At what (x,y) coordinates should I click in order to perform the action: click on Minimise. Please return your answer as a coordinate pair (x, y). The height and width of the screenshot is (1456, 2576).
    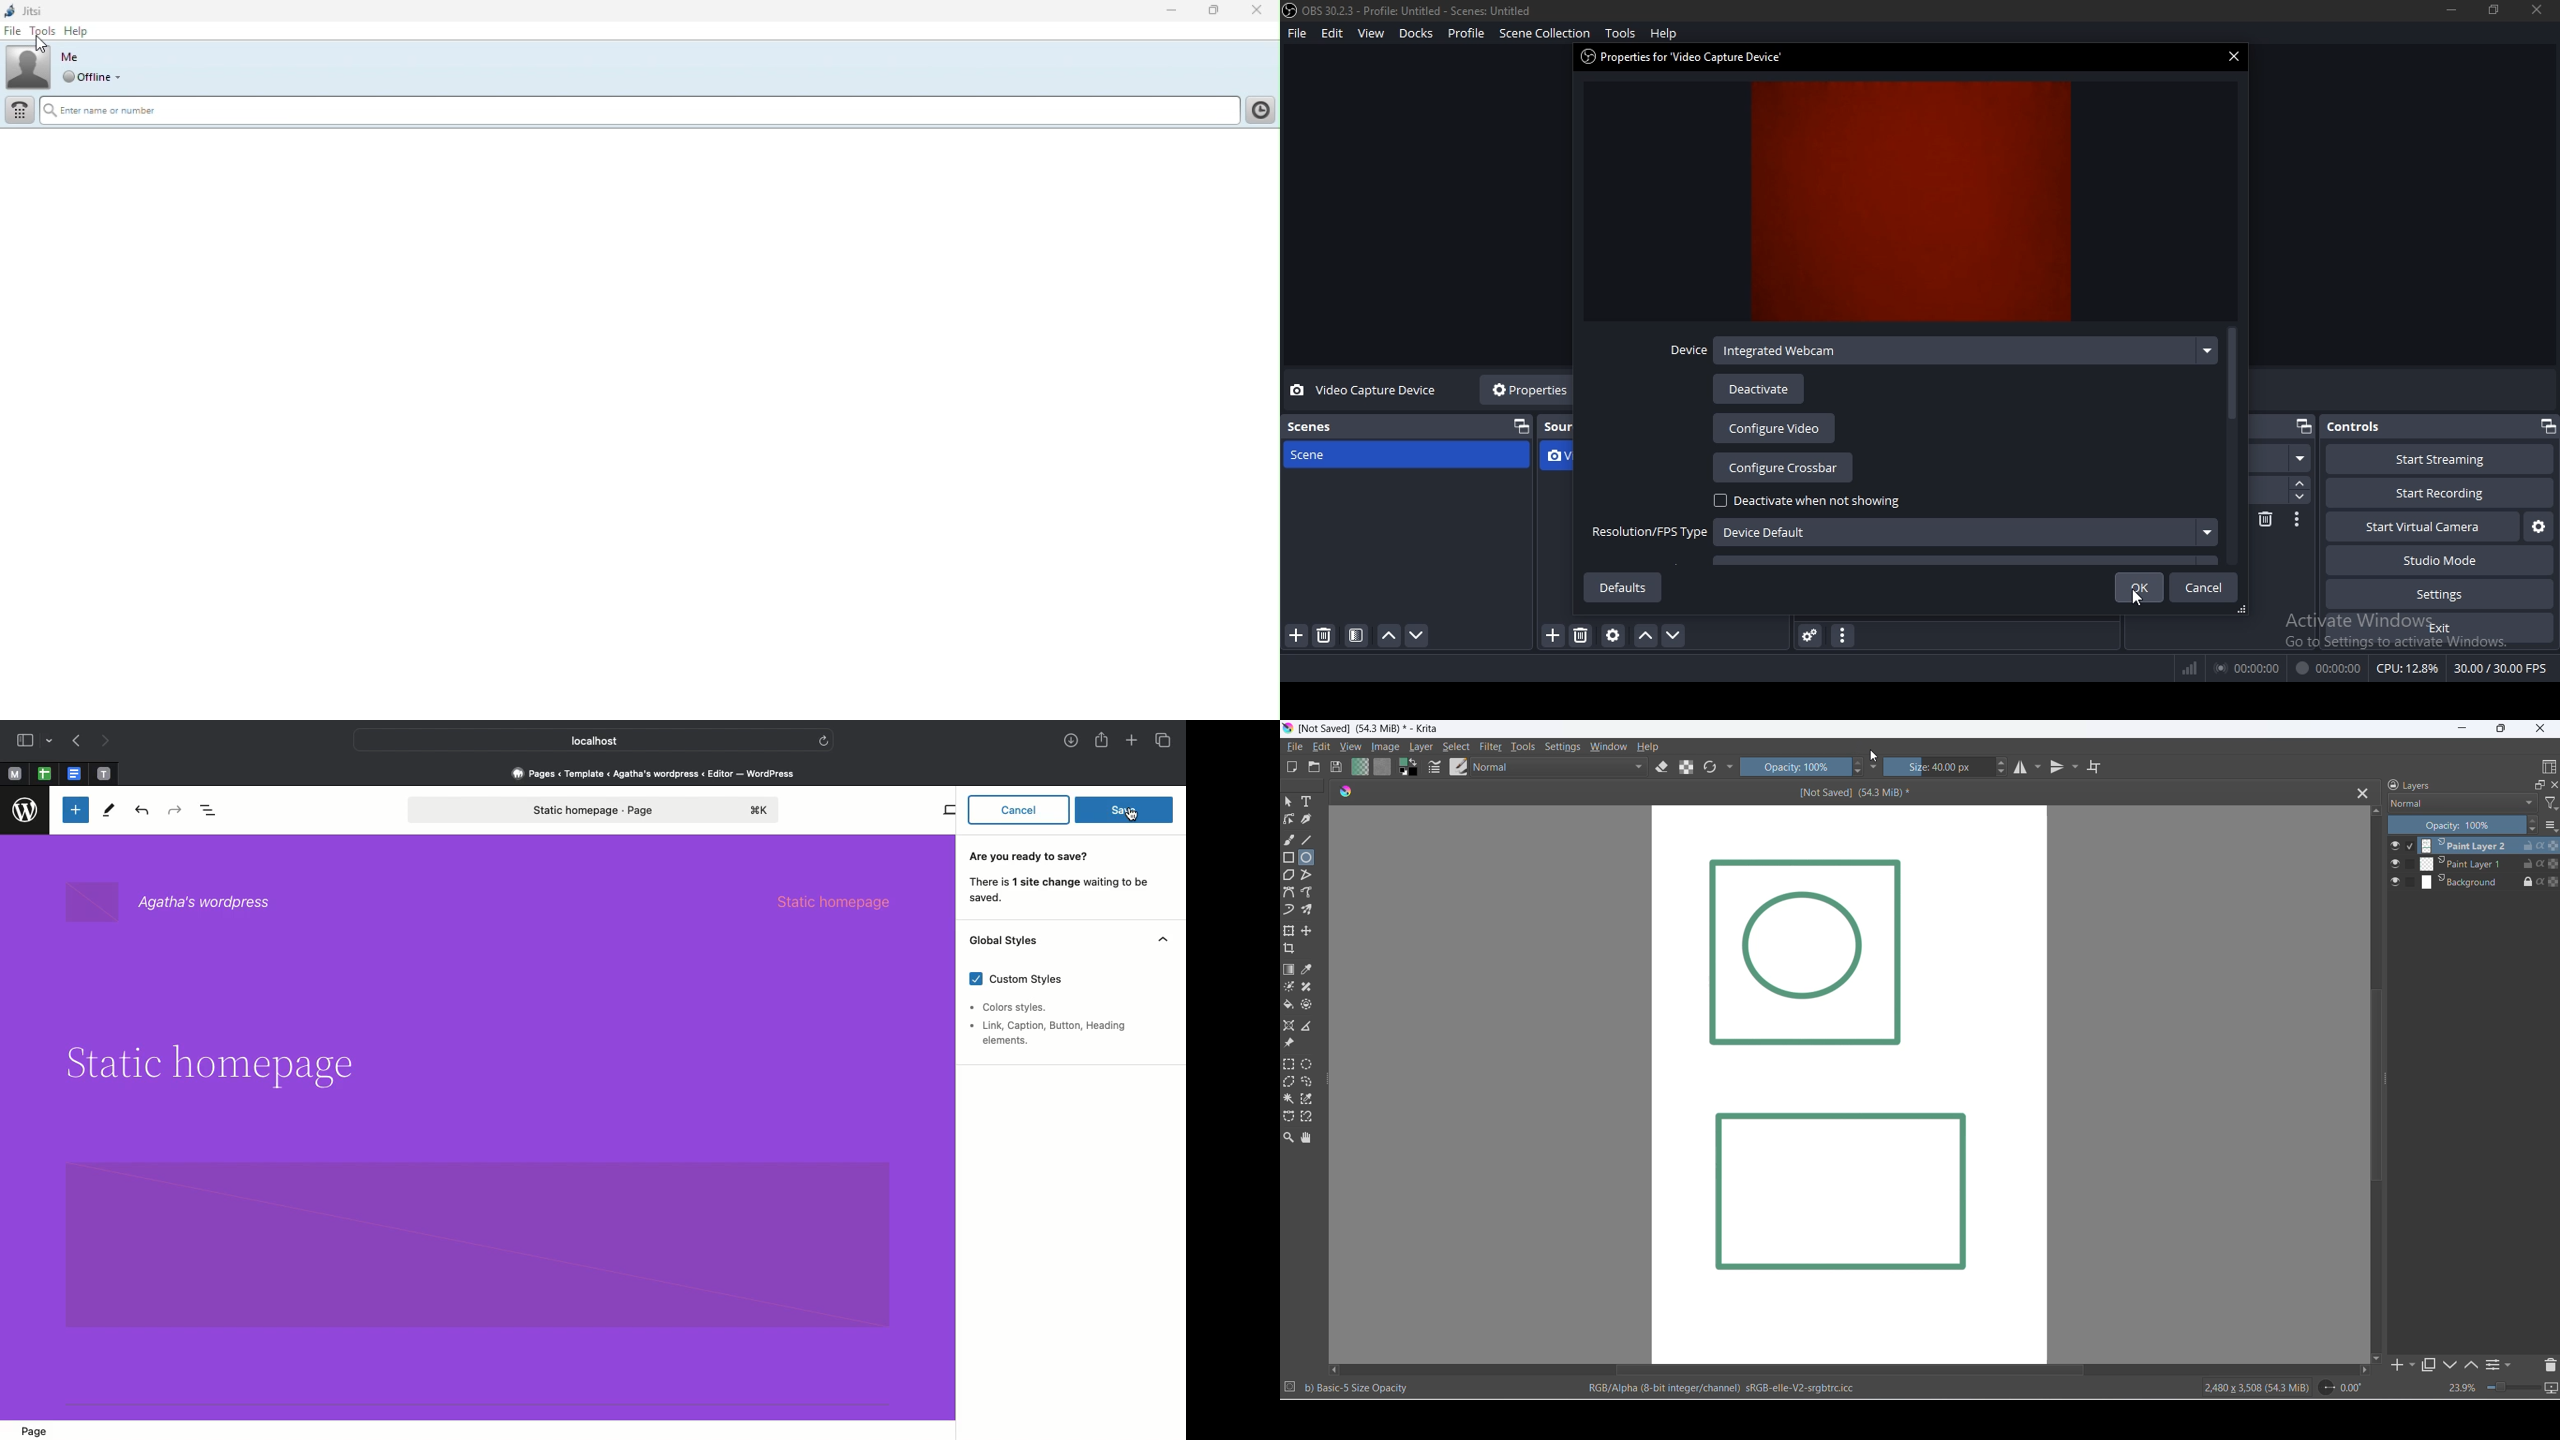
    Looking at the image, I should click on (1176, 12).